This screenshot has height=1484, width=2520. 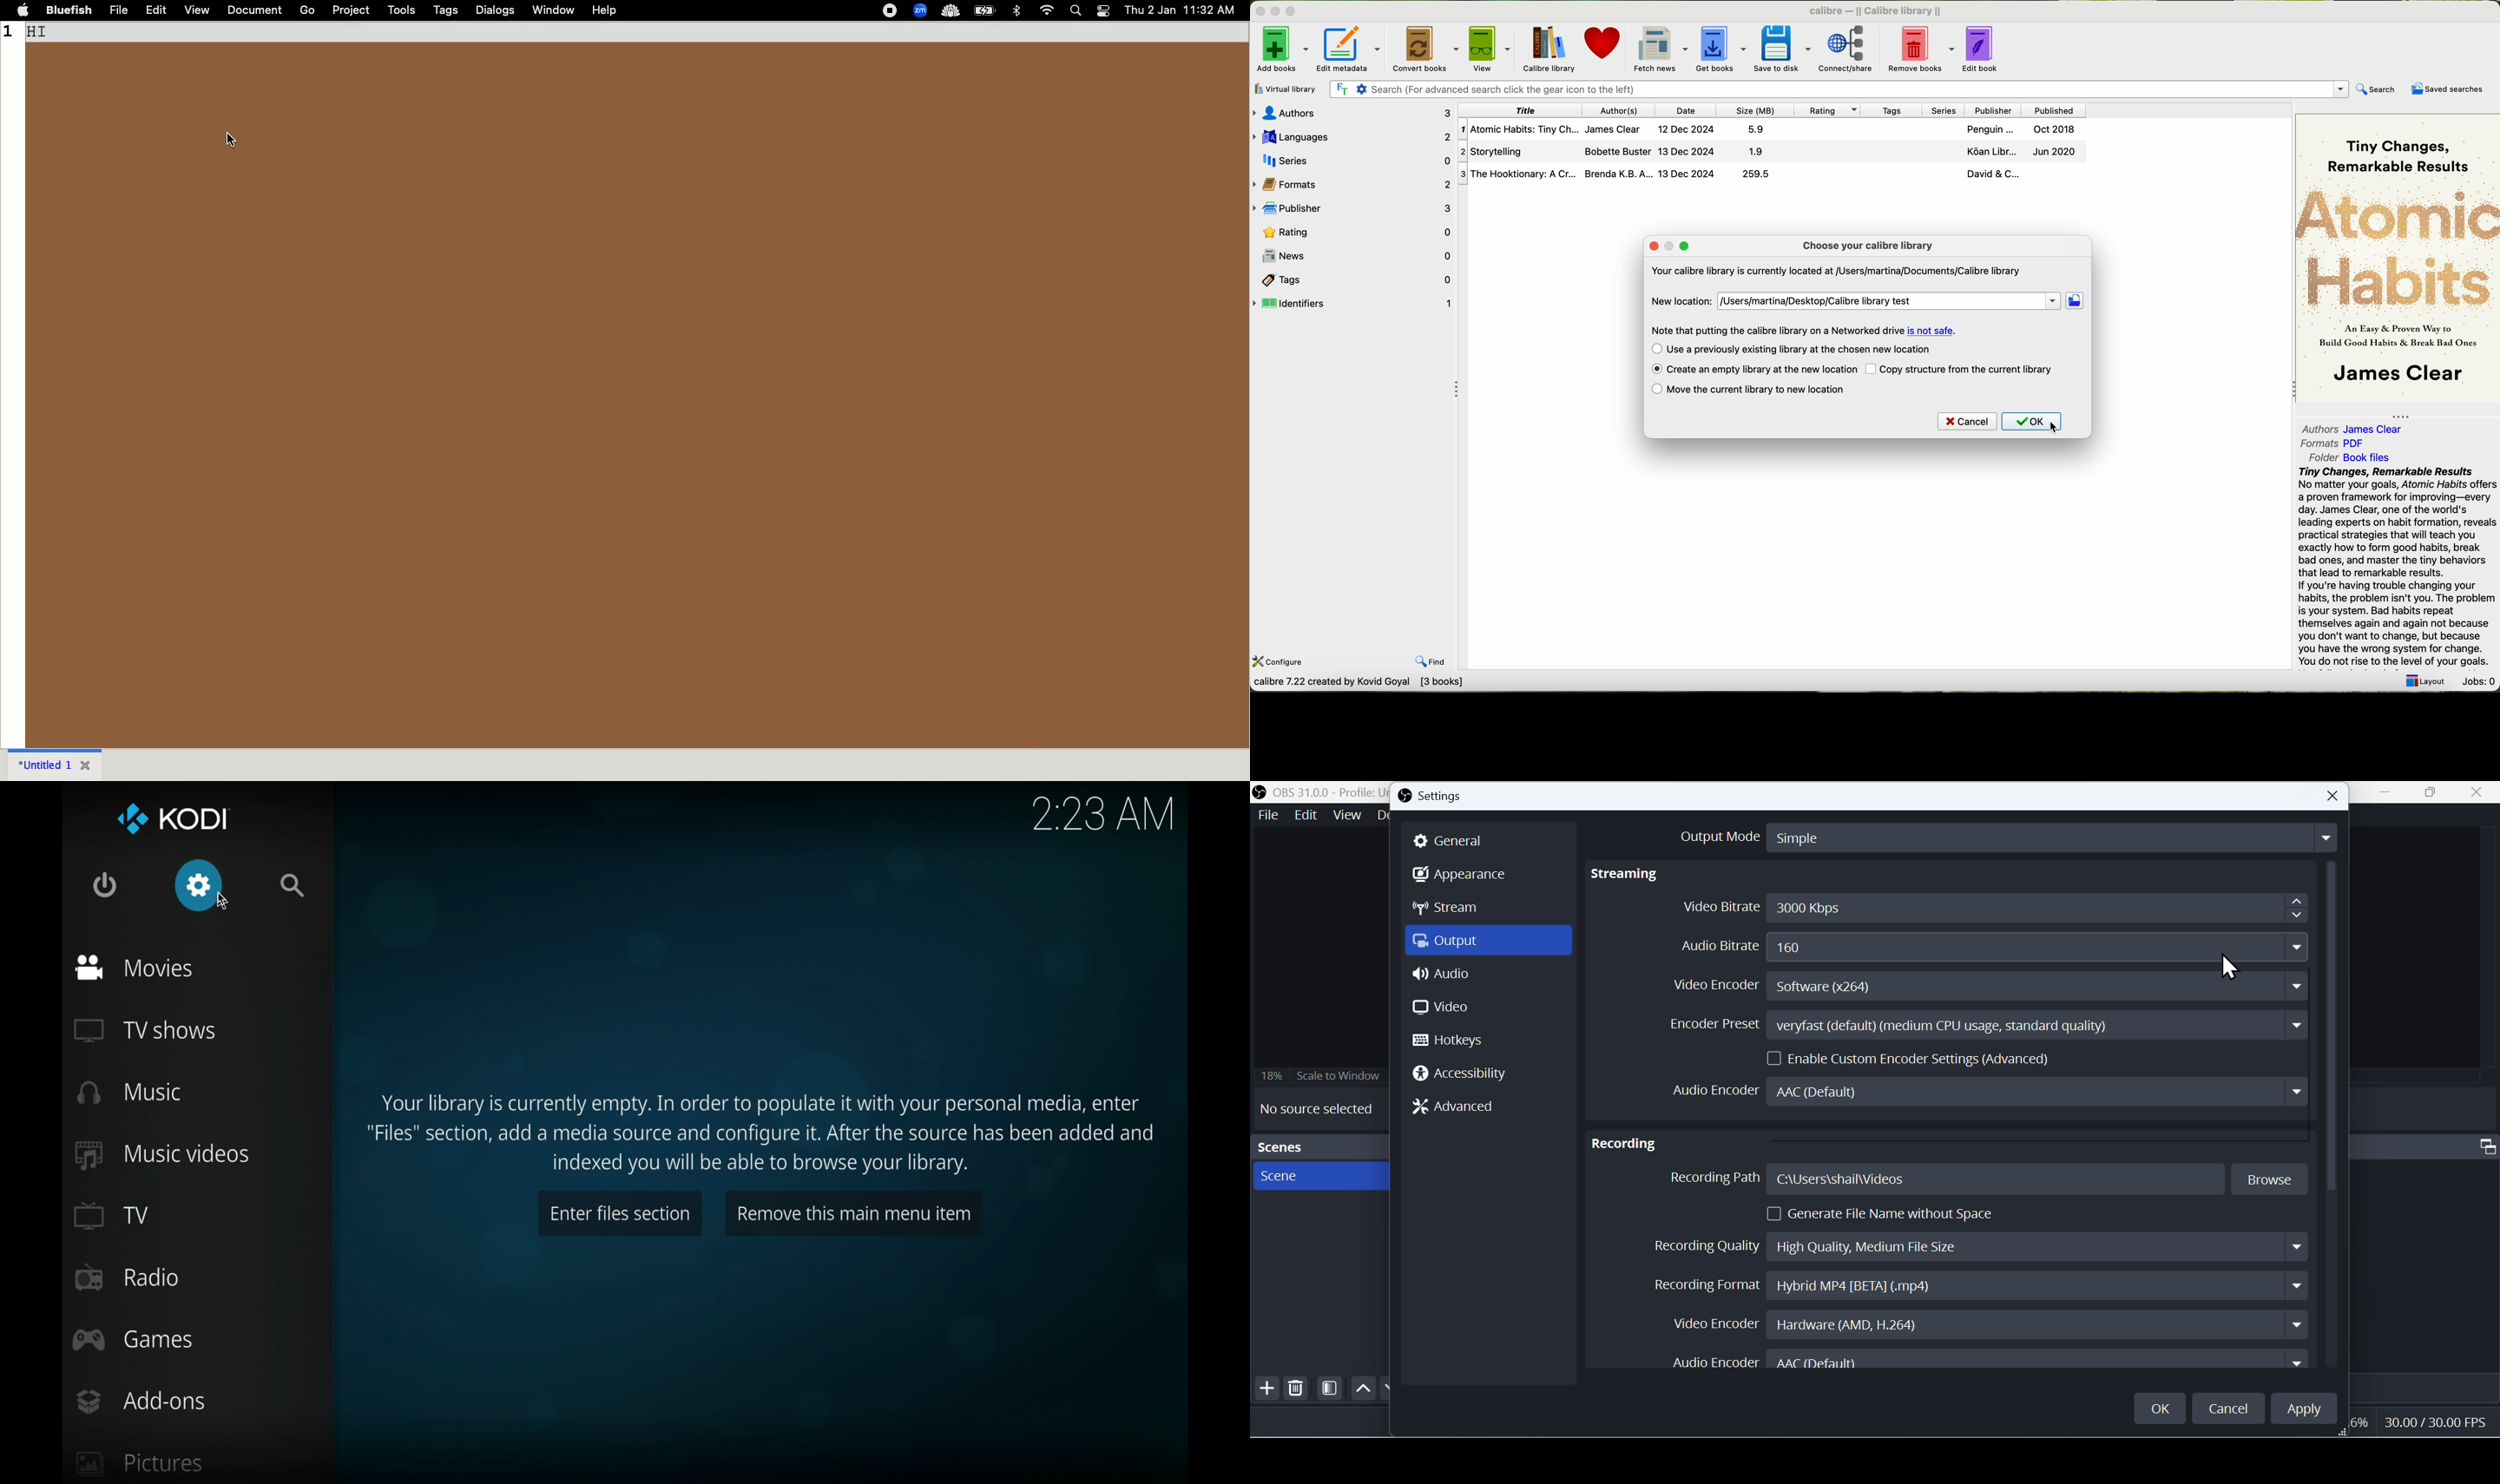 I want to click on add books, so click(x=1281, y=52).